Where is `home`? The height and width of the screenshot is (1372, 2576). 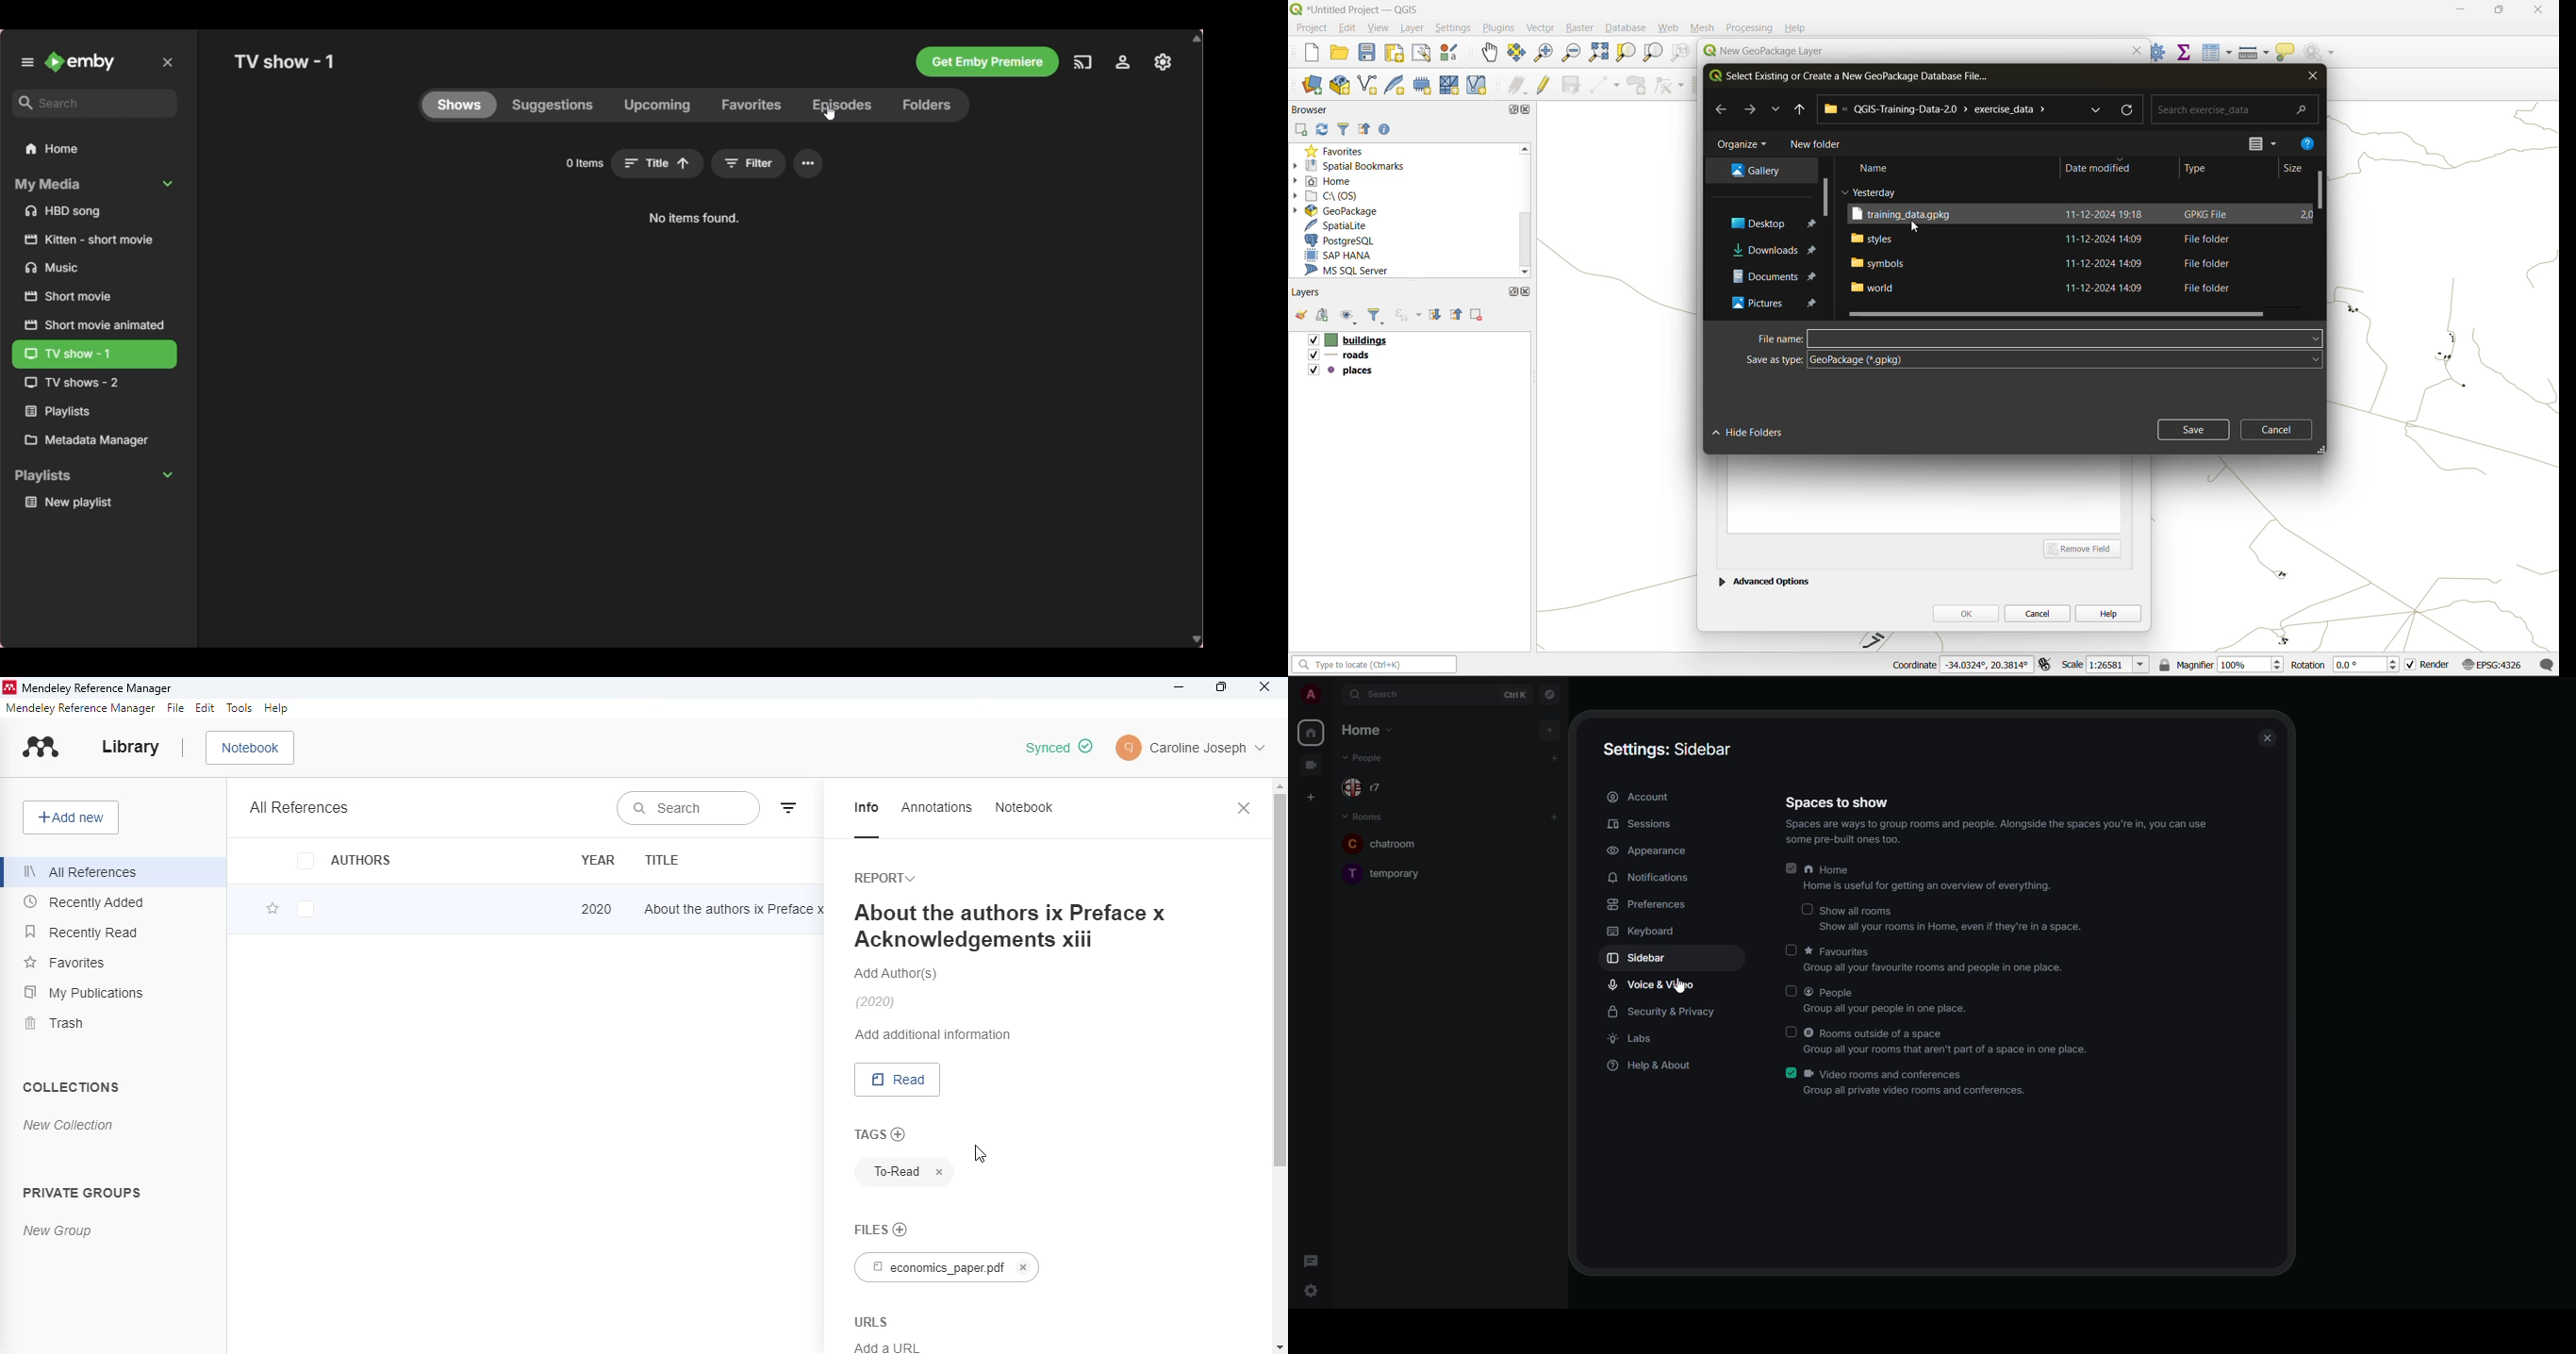 home is located at coordinates (1312, 733).